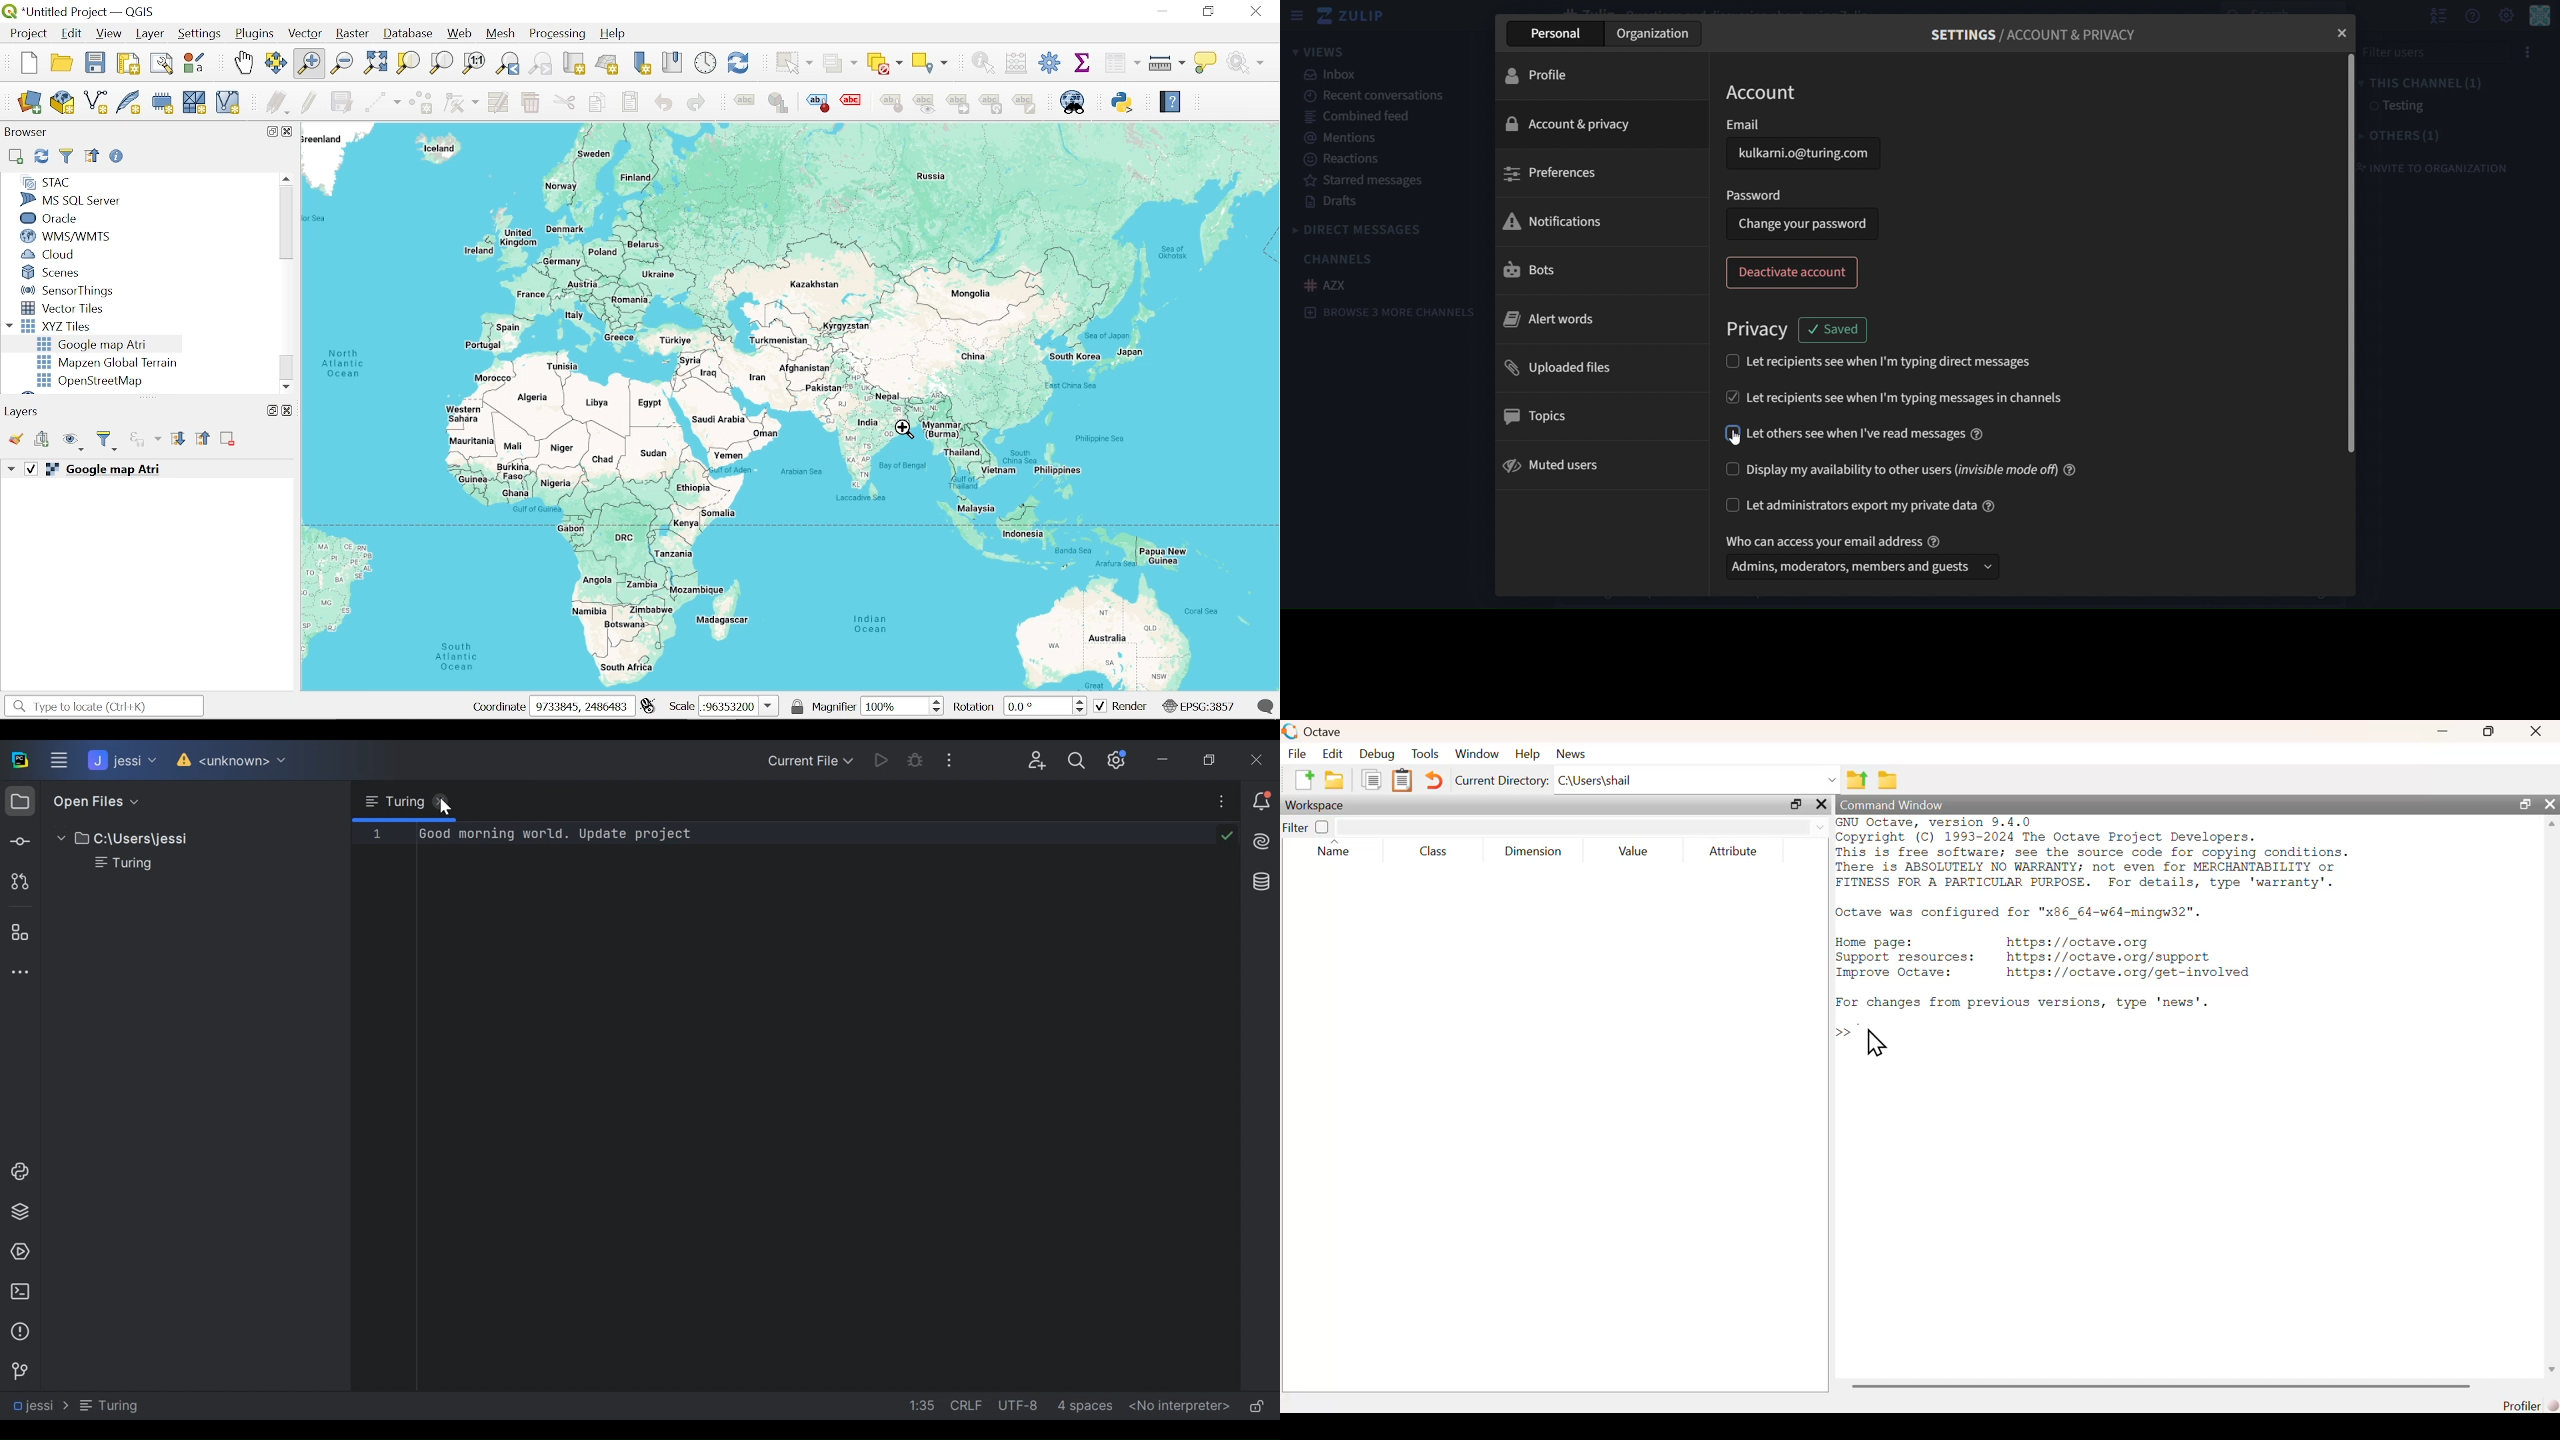 The image size is (2576, 1456). I want to click on maximize, so click(1797, 803).